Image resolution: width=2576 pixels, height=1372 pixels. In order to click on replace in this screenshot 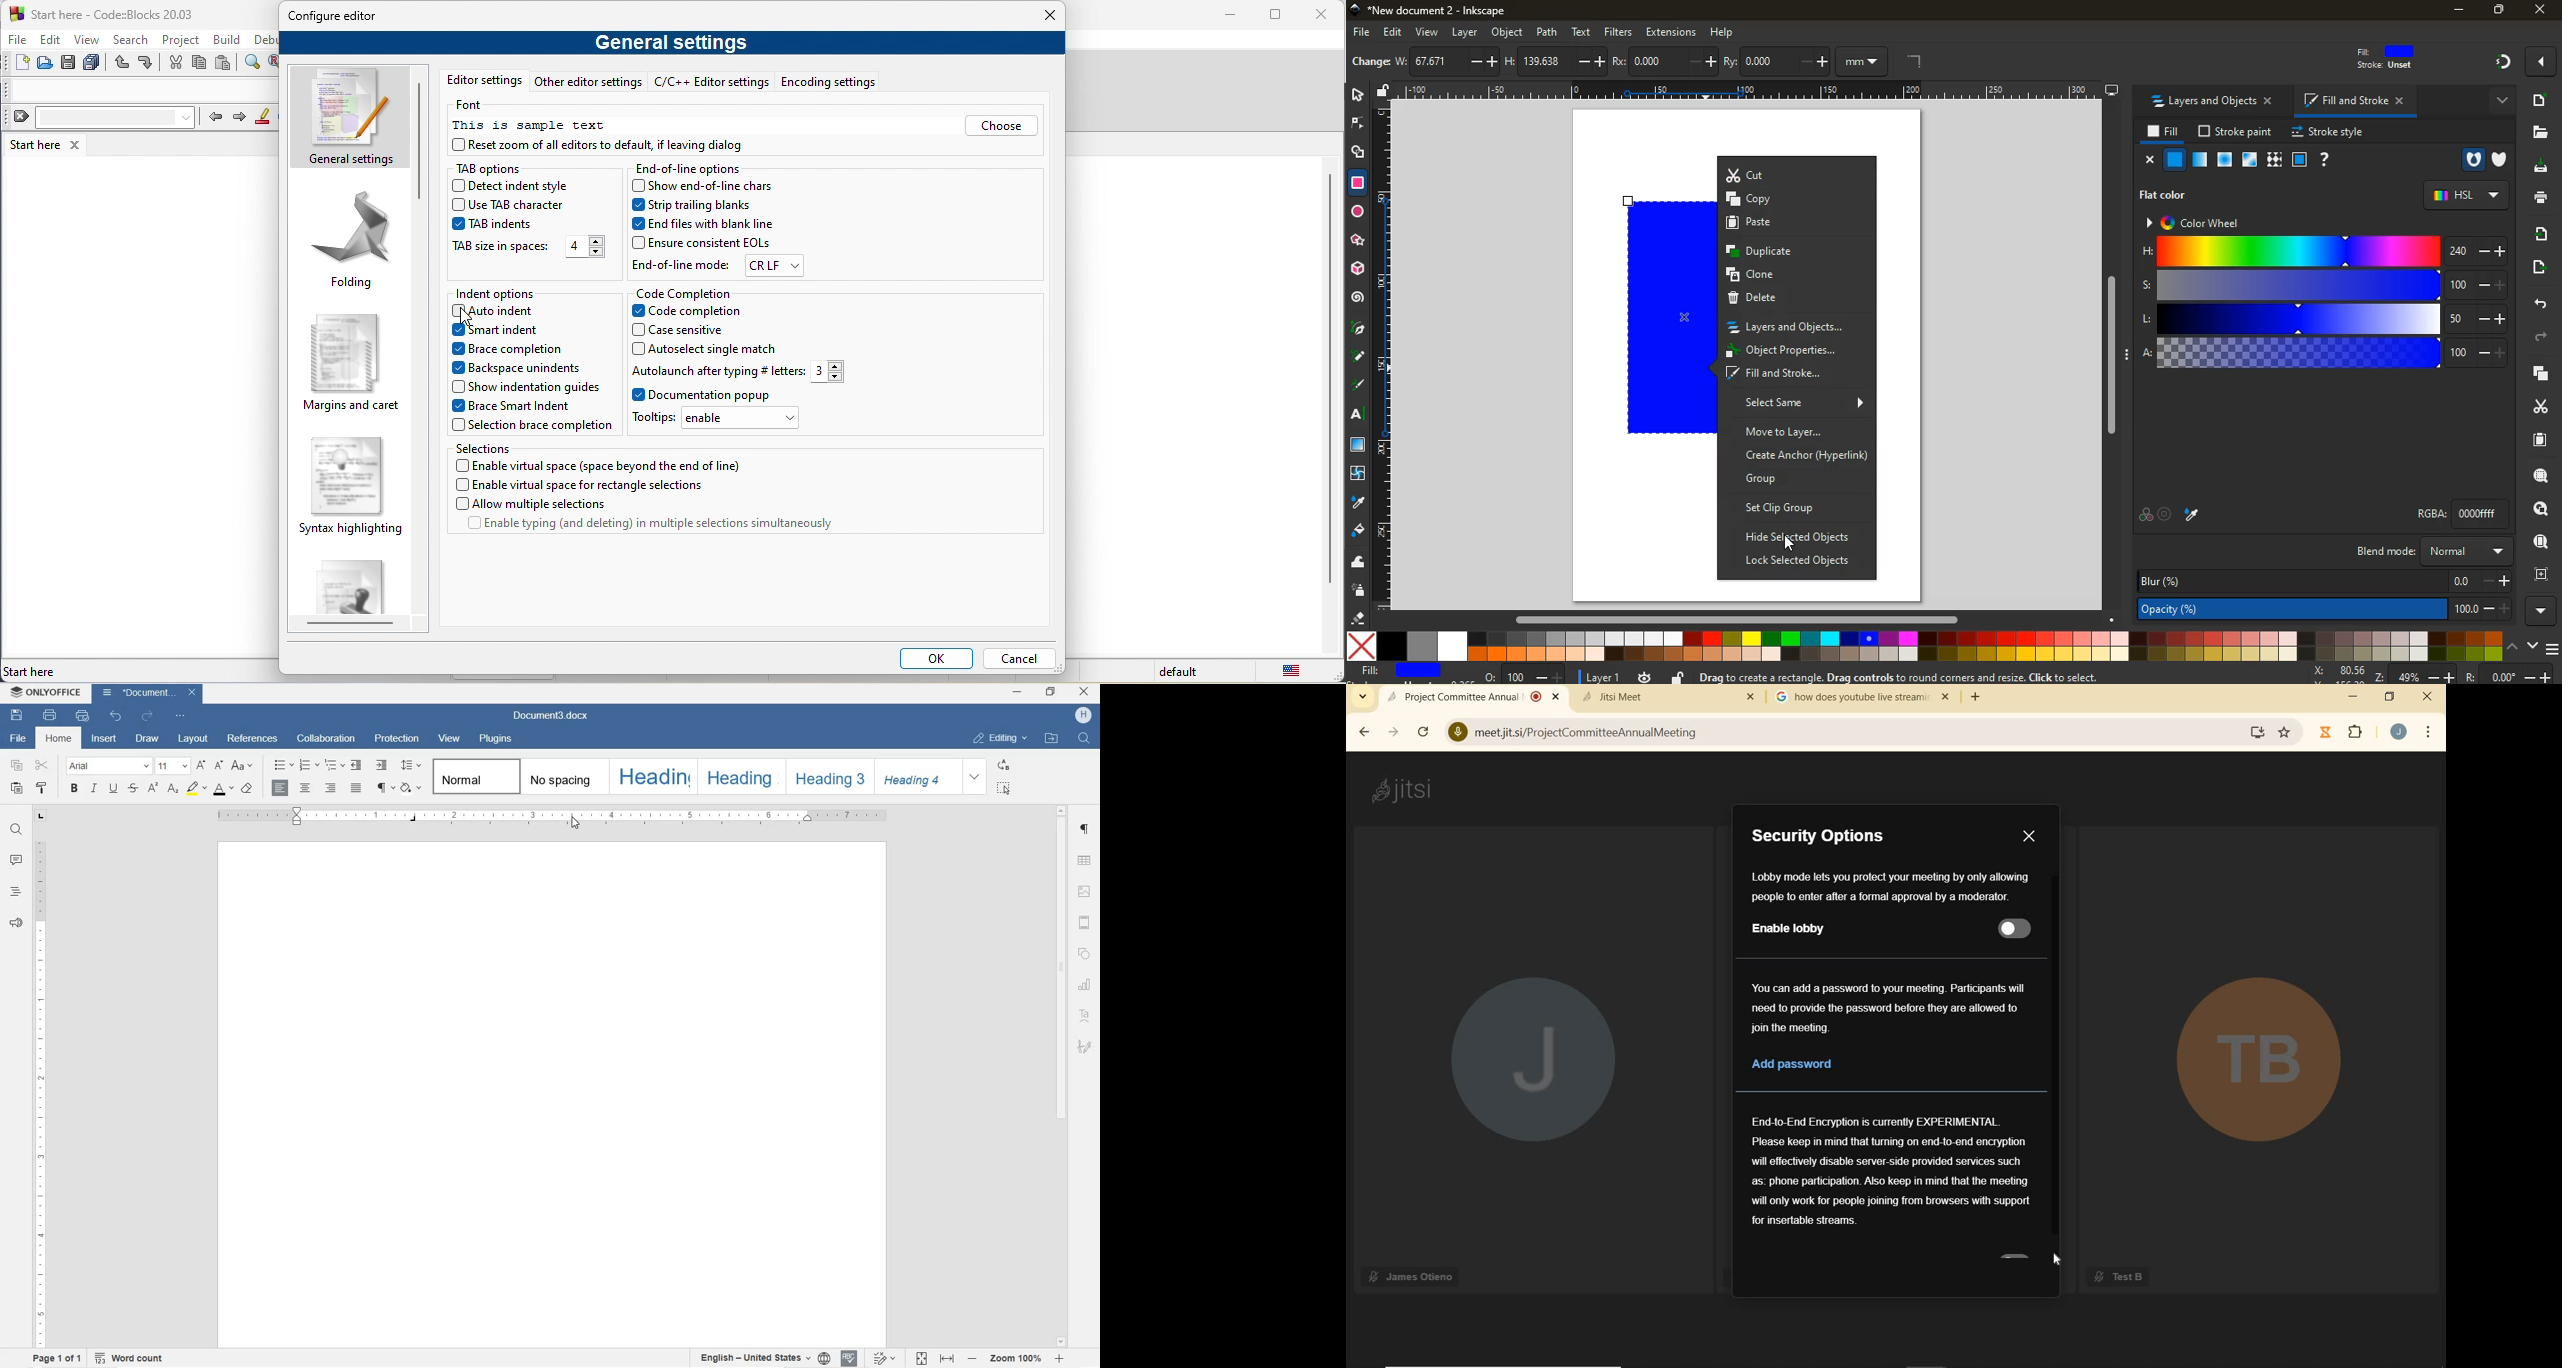, I will do `click(276, 67)`.